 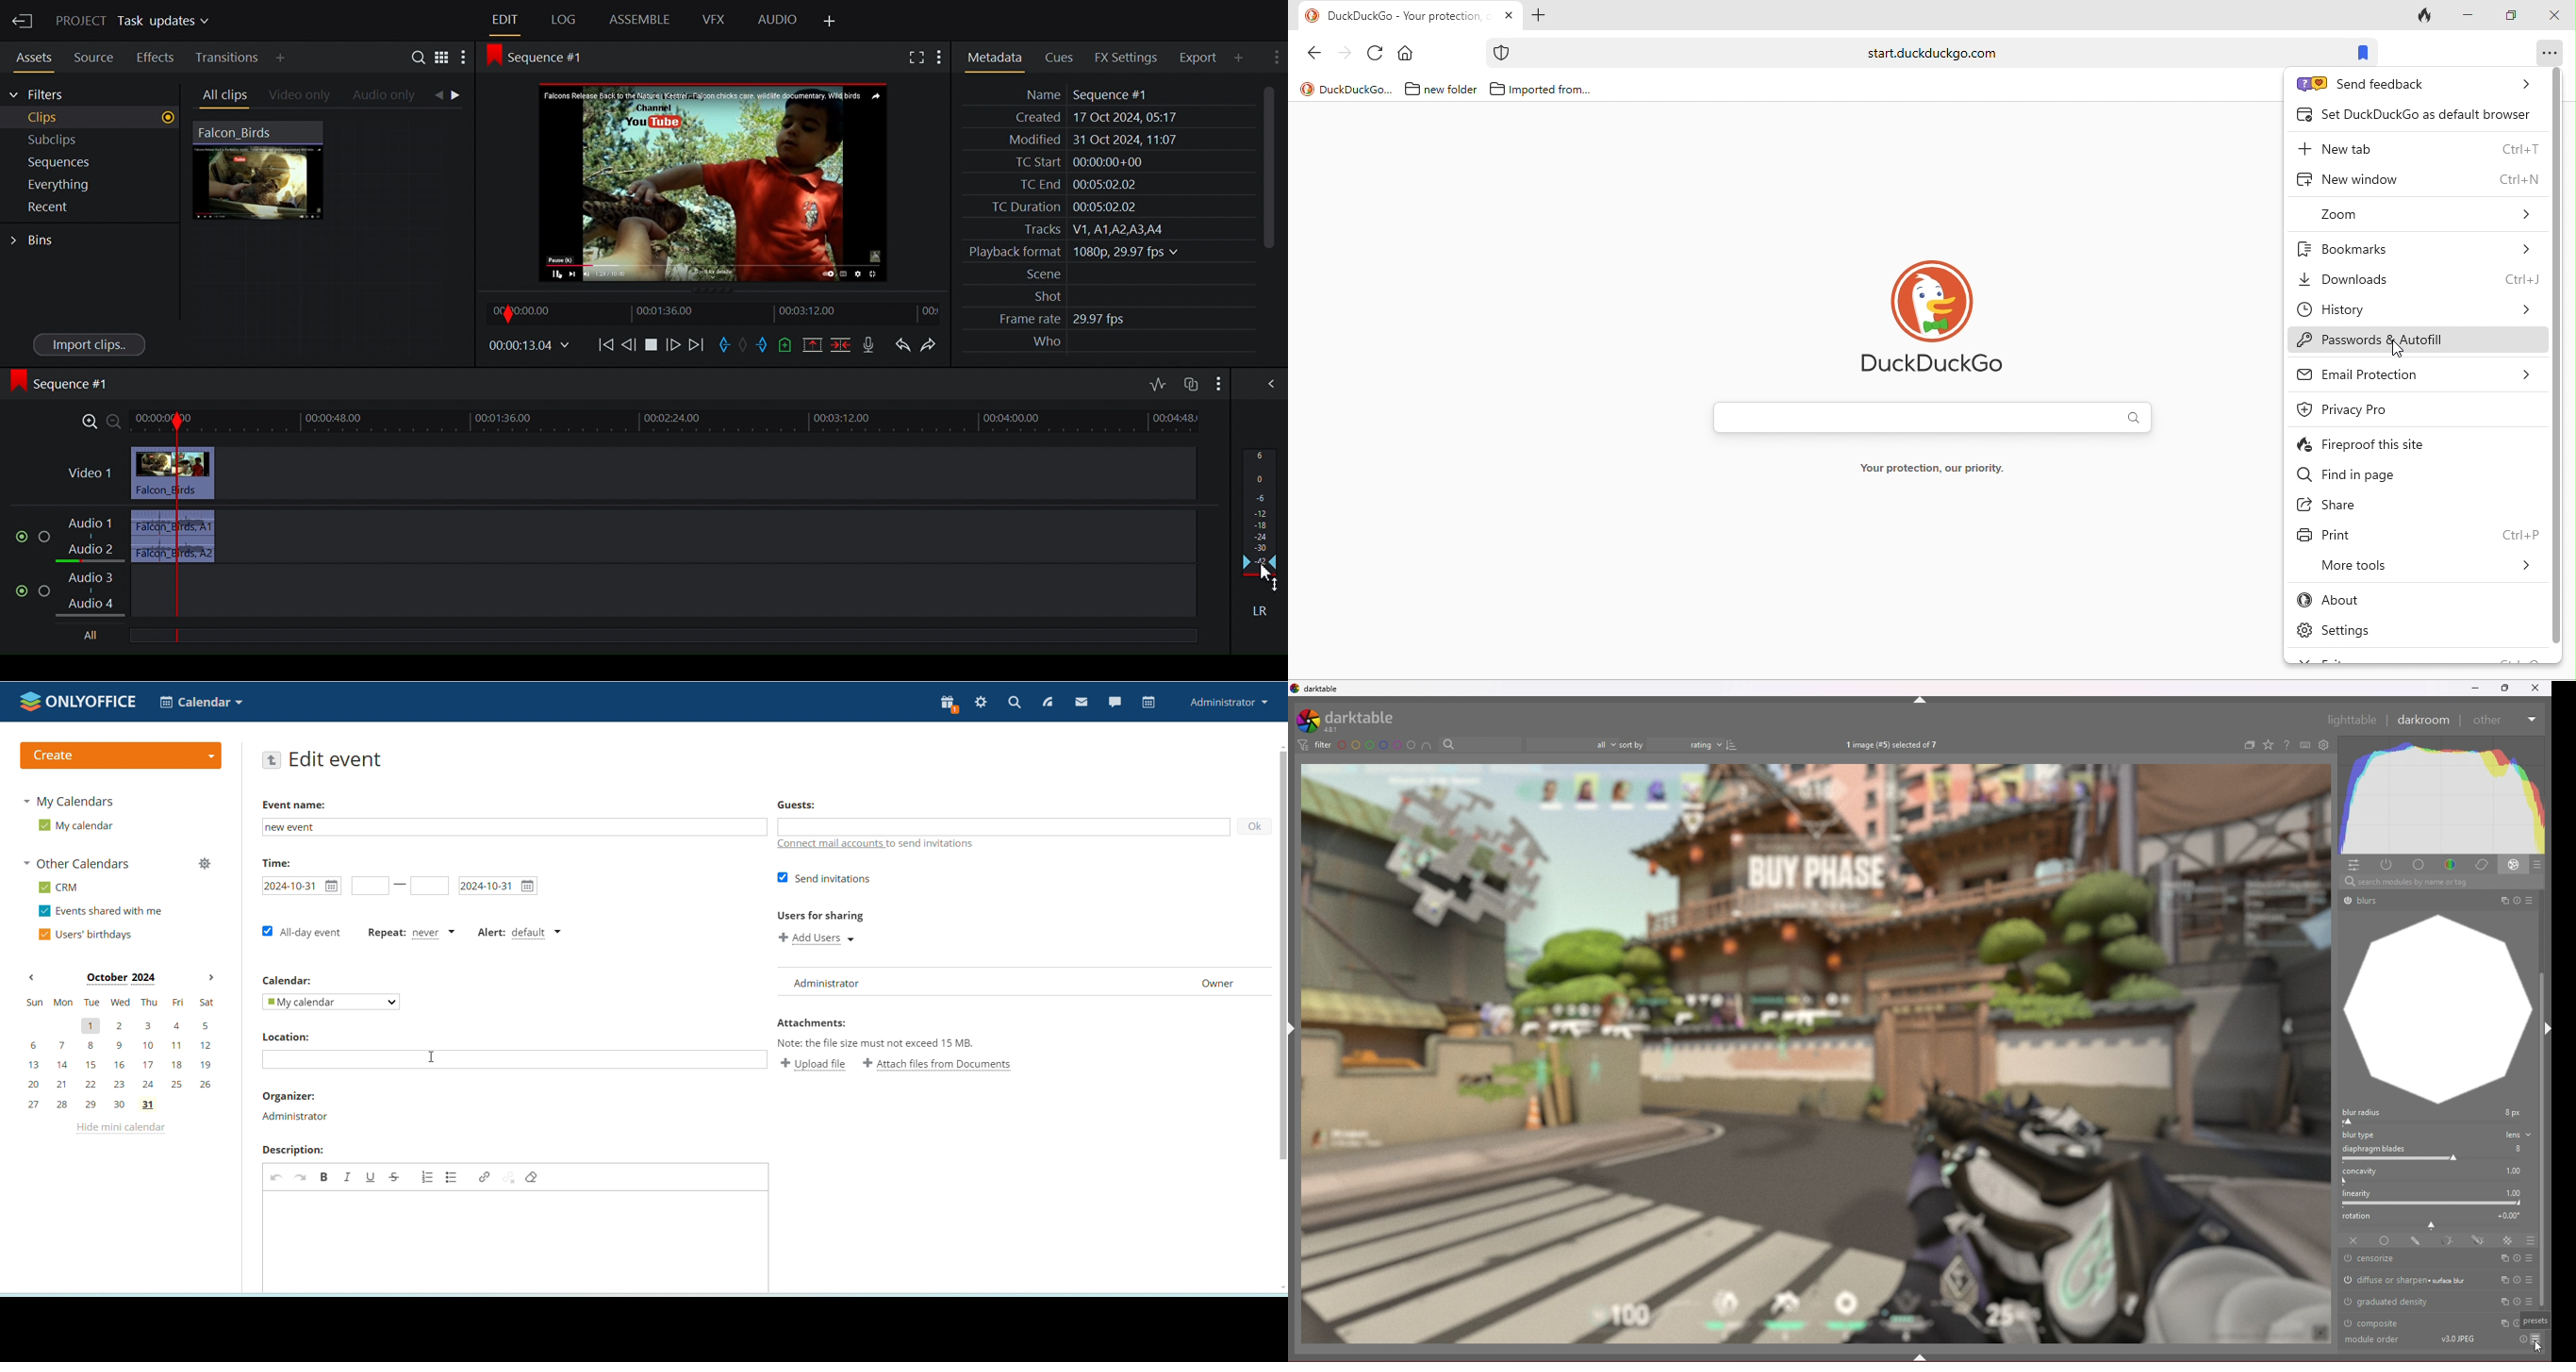 What do you see at coordinates (2438, 1008) in the screenshot?
I see `graph` at bounding box center [2438, 1008].